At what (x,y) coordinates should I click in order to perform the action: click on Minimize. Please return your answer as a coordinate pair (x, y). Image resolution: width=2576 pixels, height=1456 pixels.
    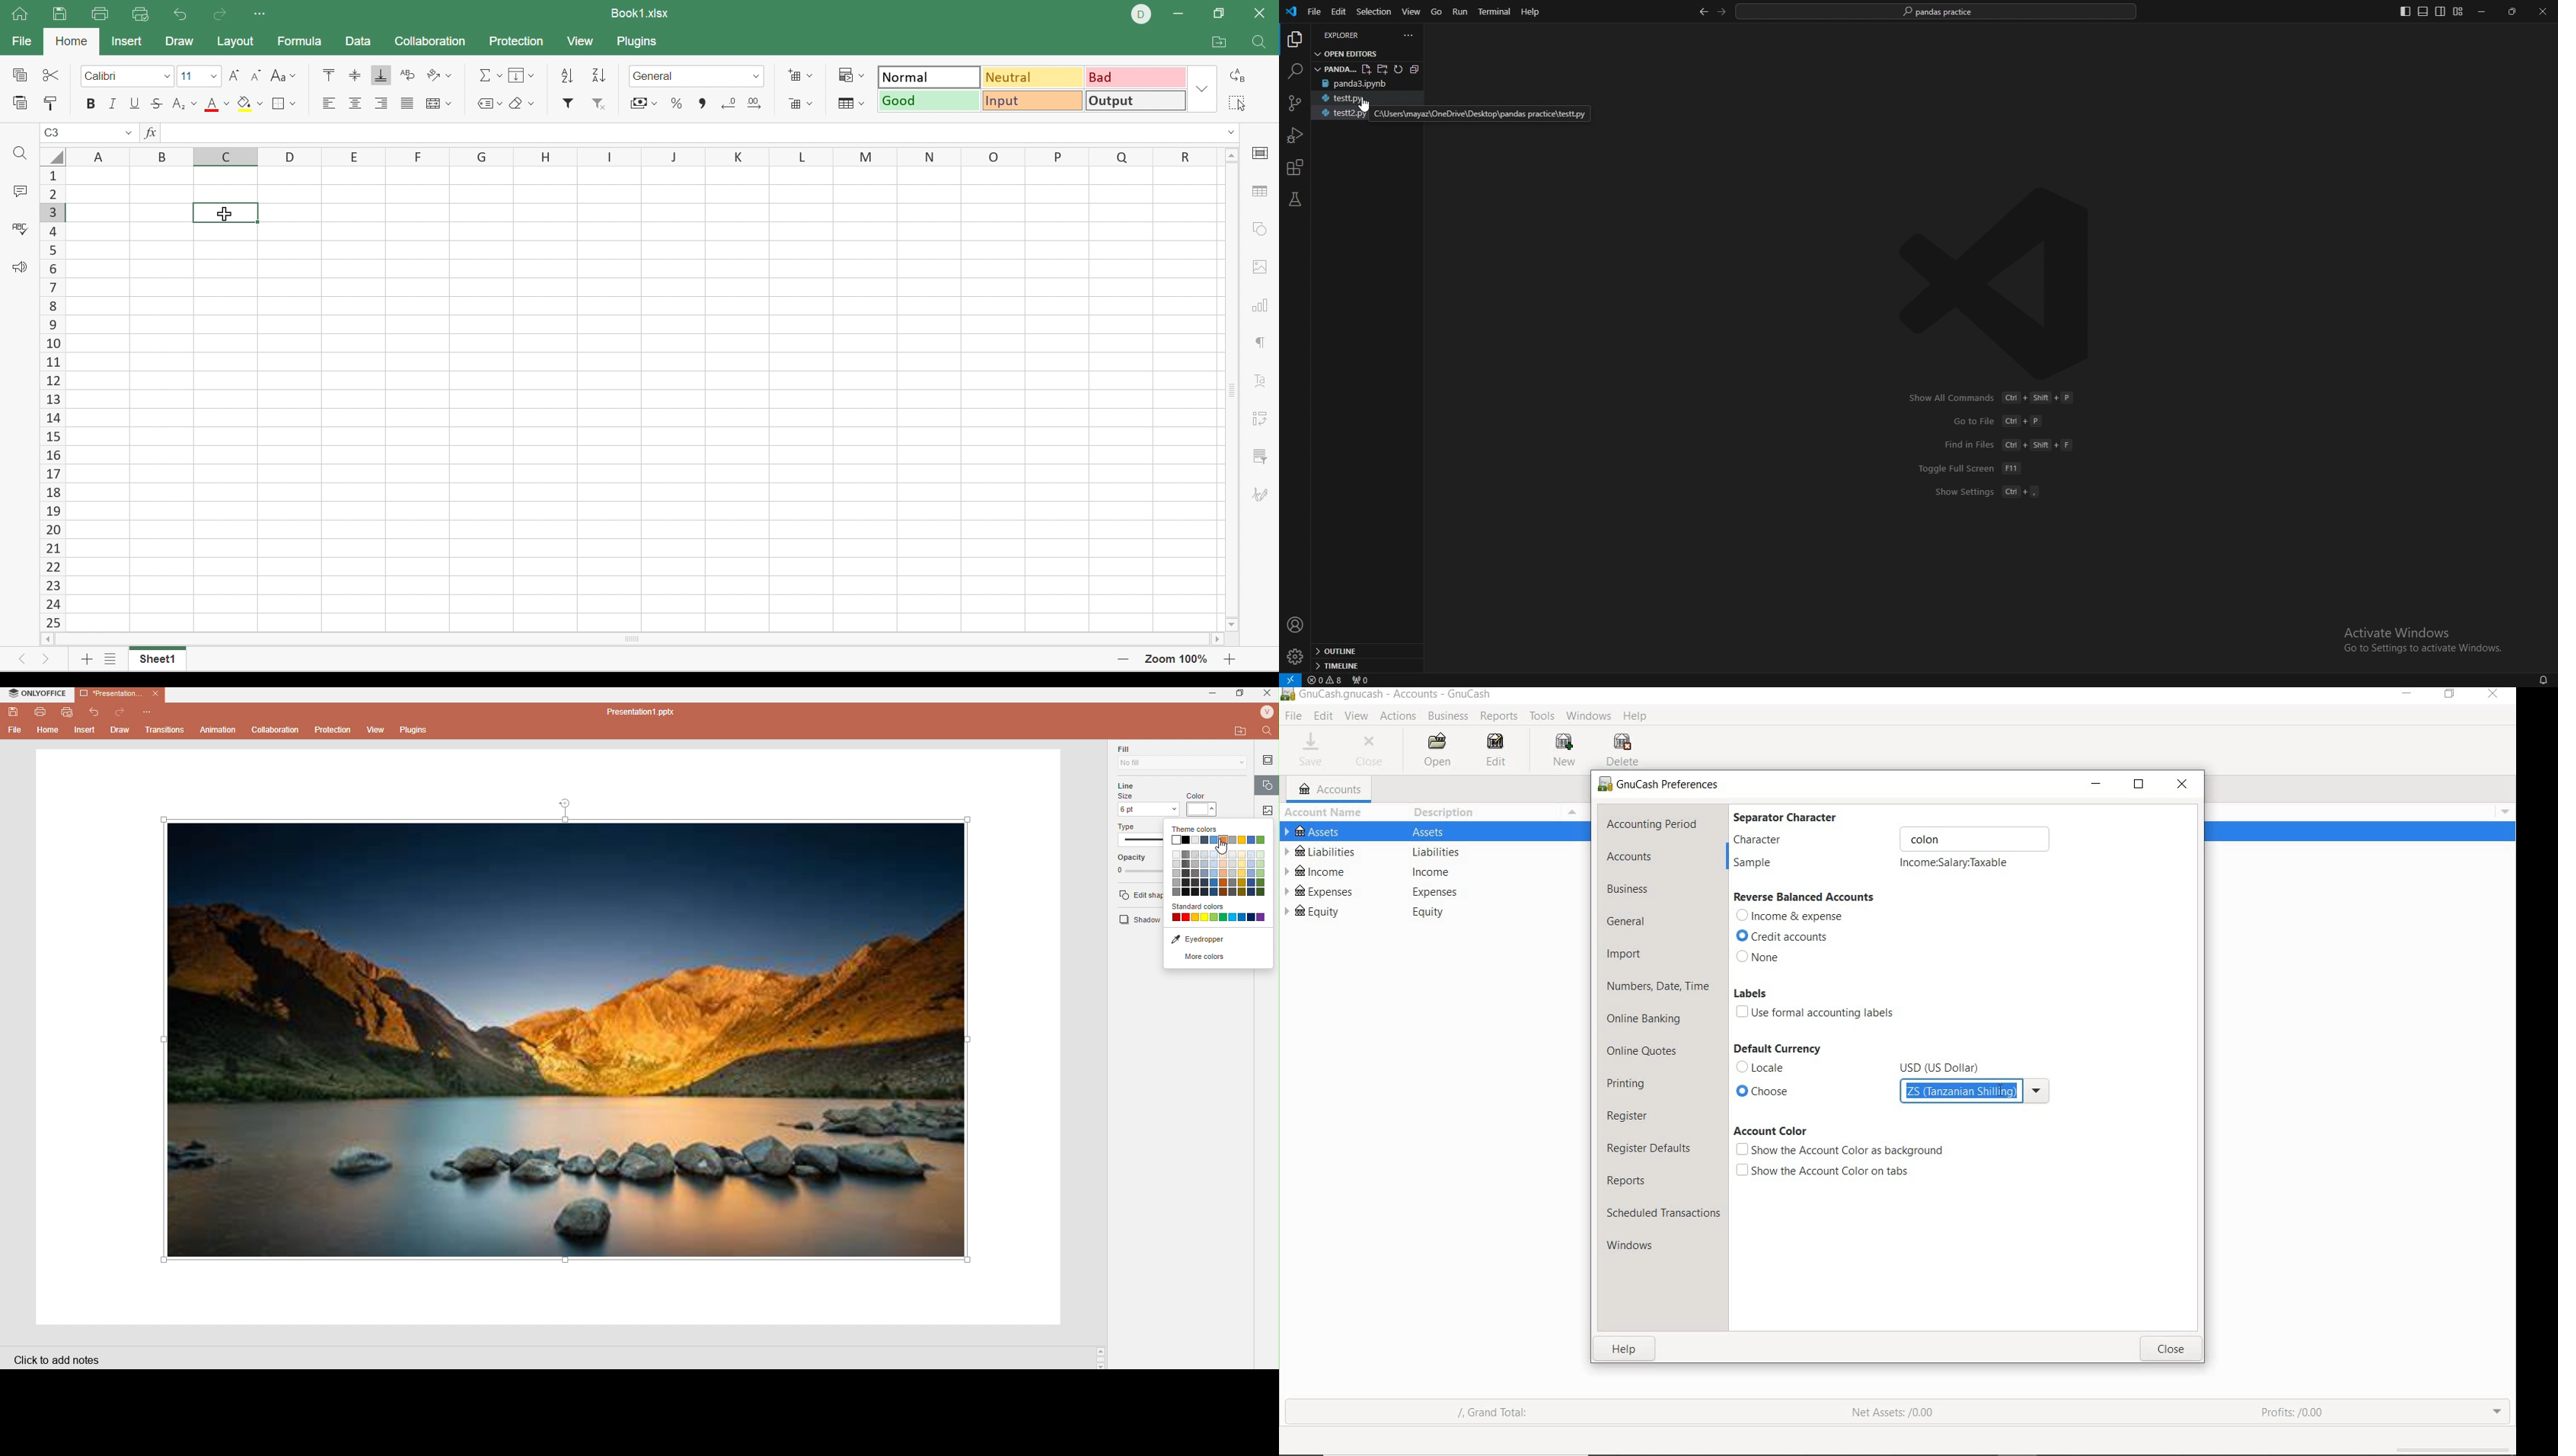
    Looking at the image, I should click on (1178, 13).